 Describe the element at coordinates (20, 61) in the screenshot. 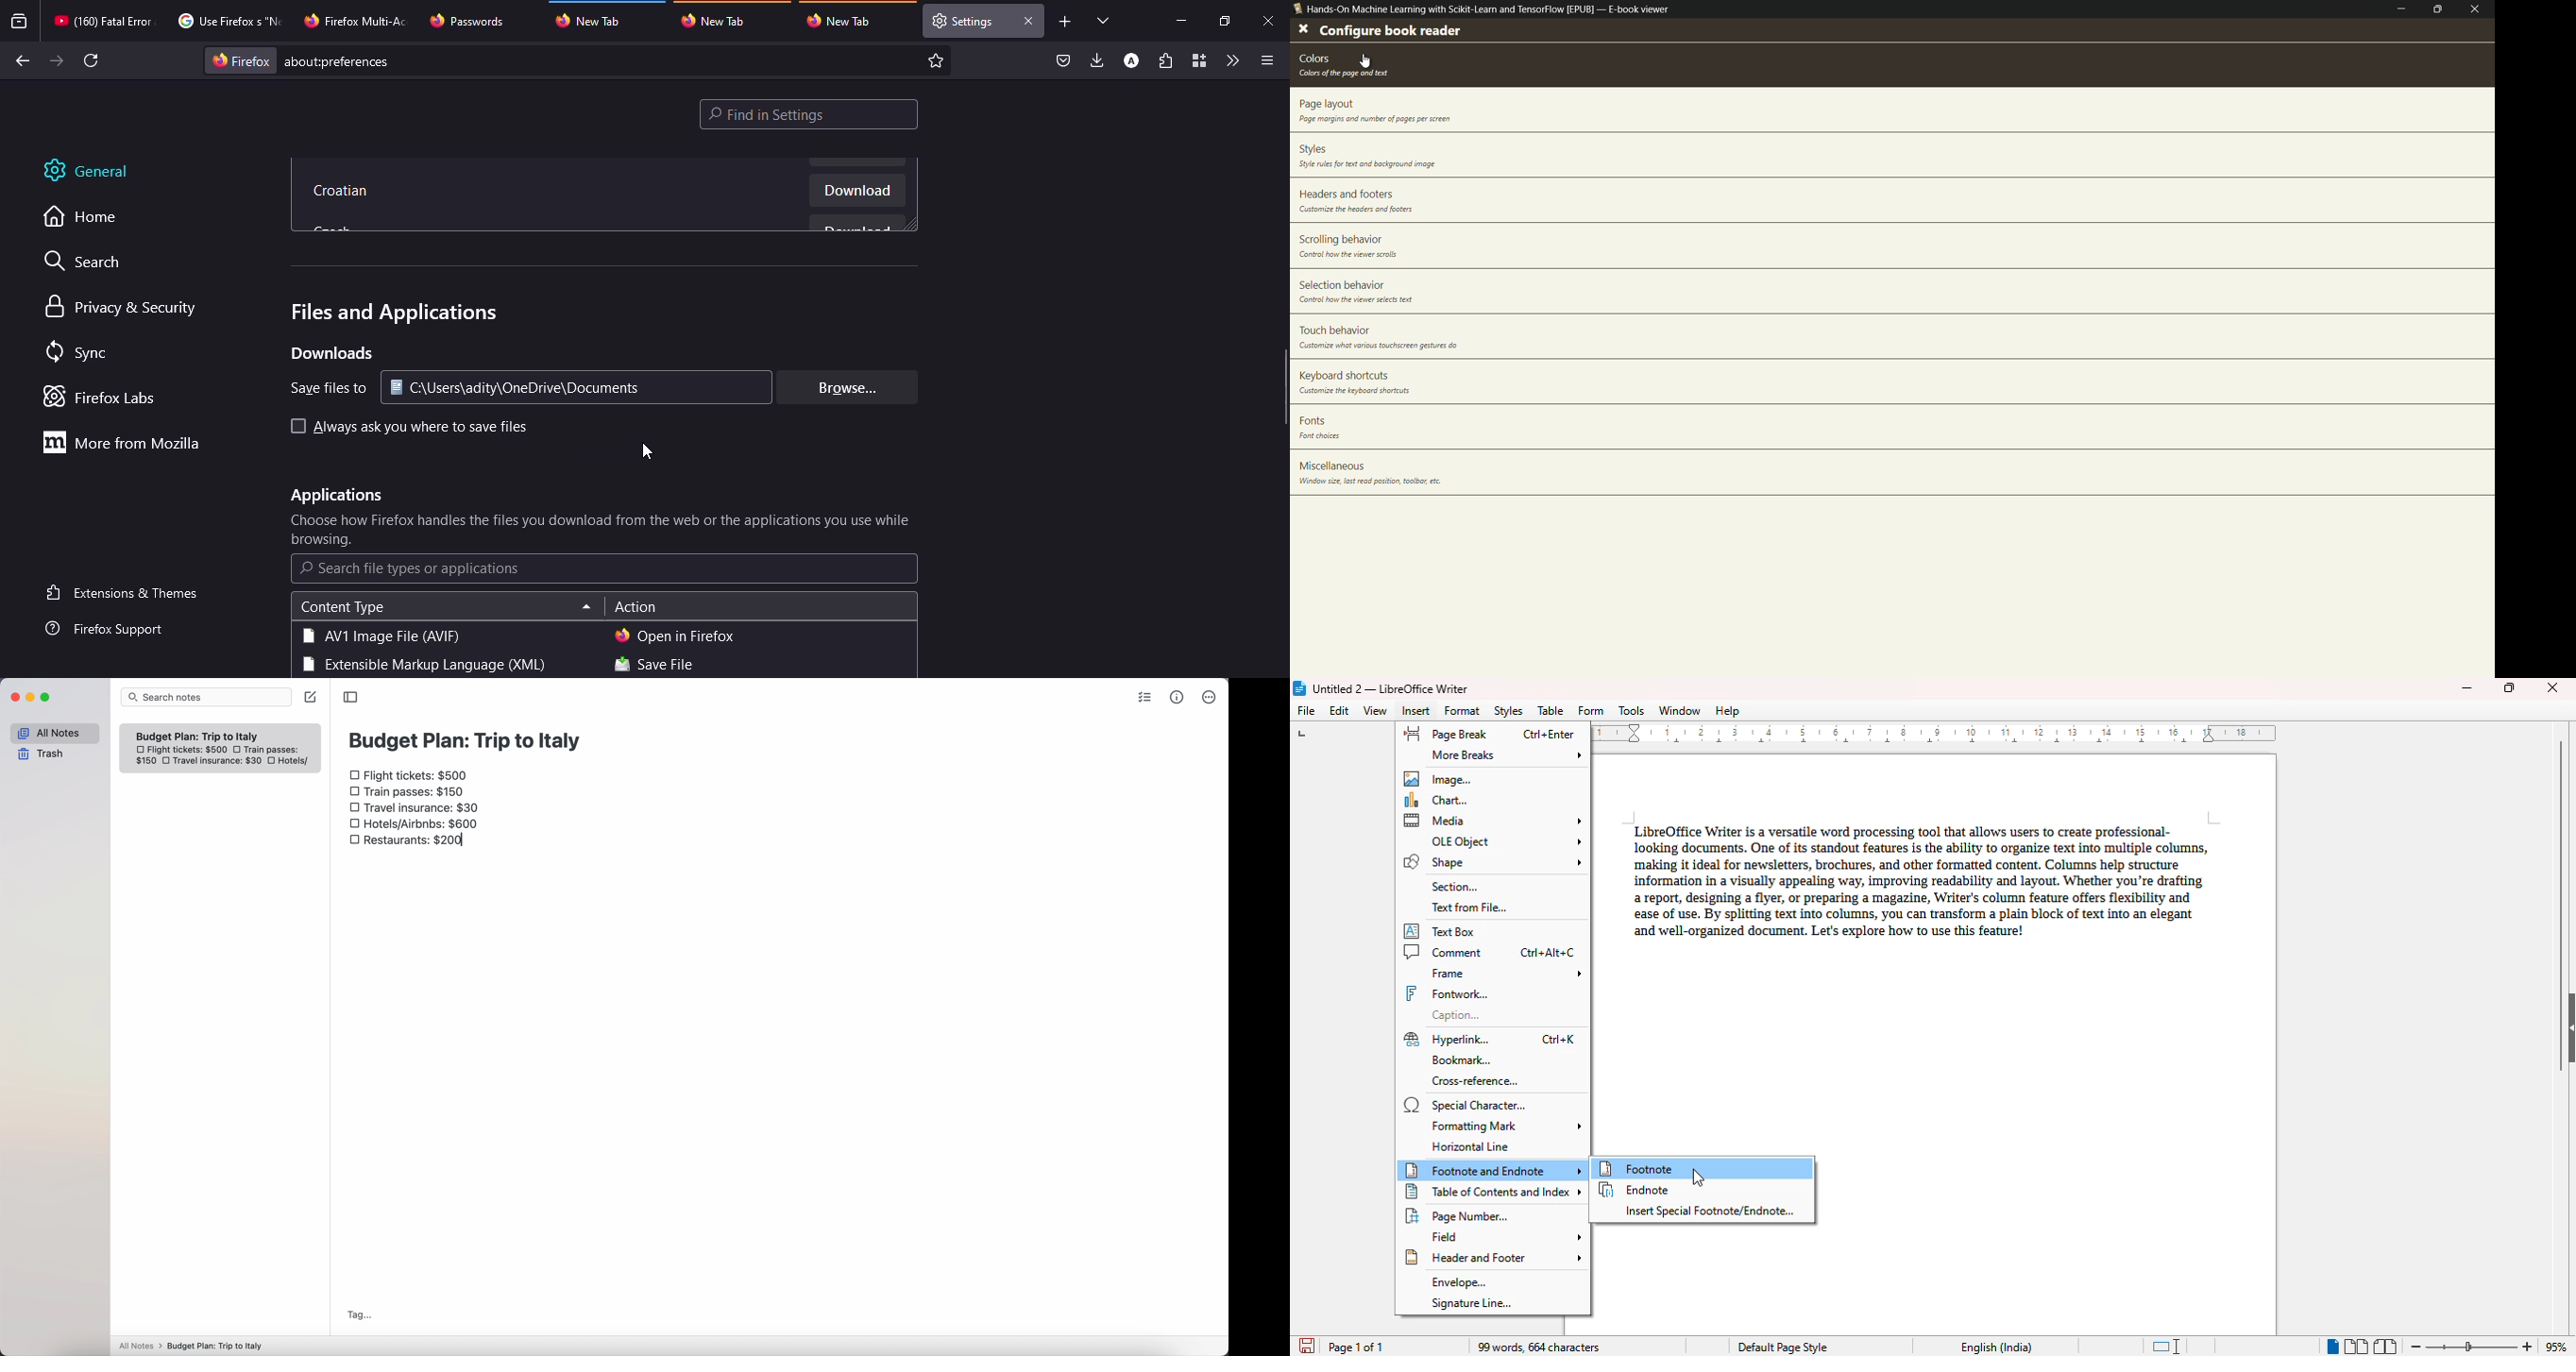

I see `back` at that location.